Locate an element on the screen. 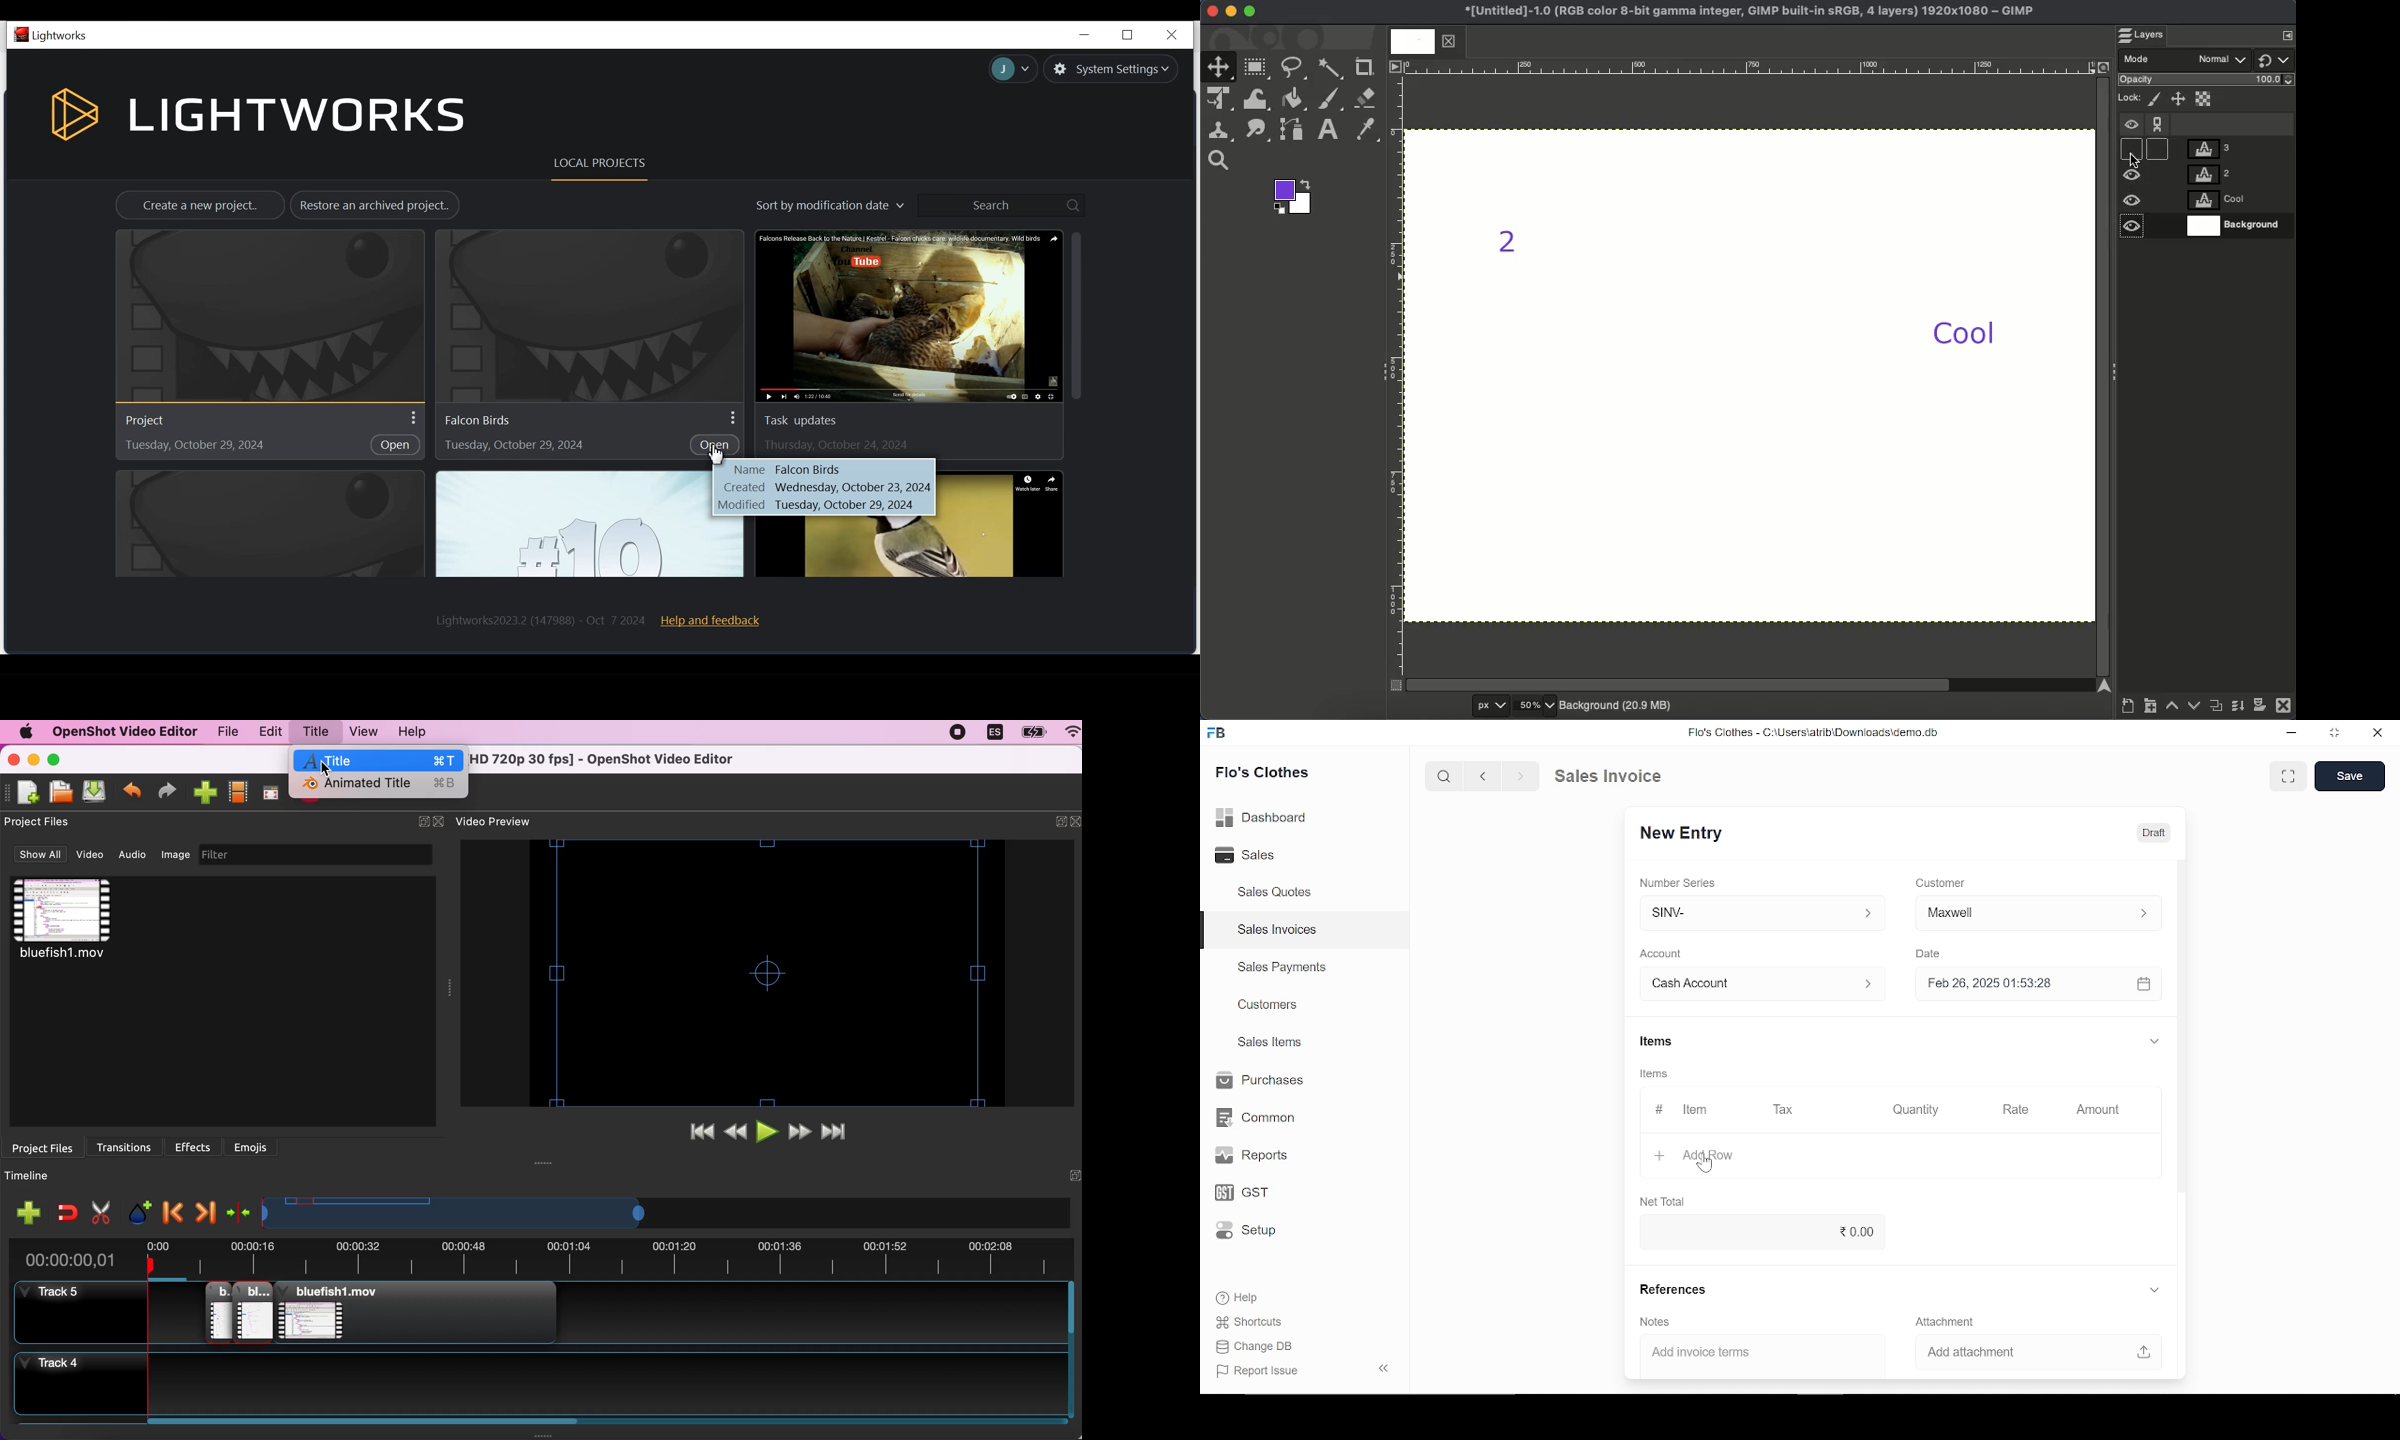 The image size is (2408, 1456). expand is located at coordinates (2152, 1040).